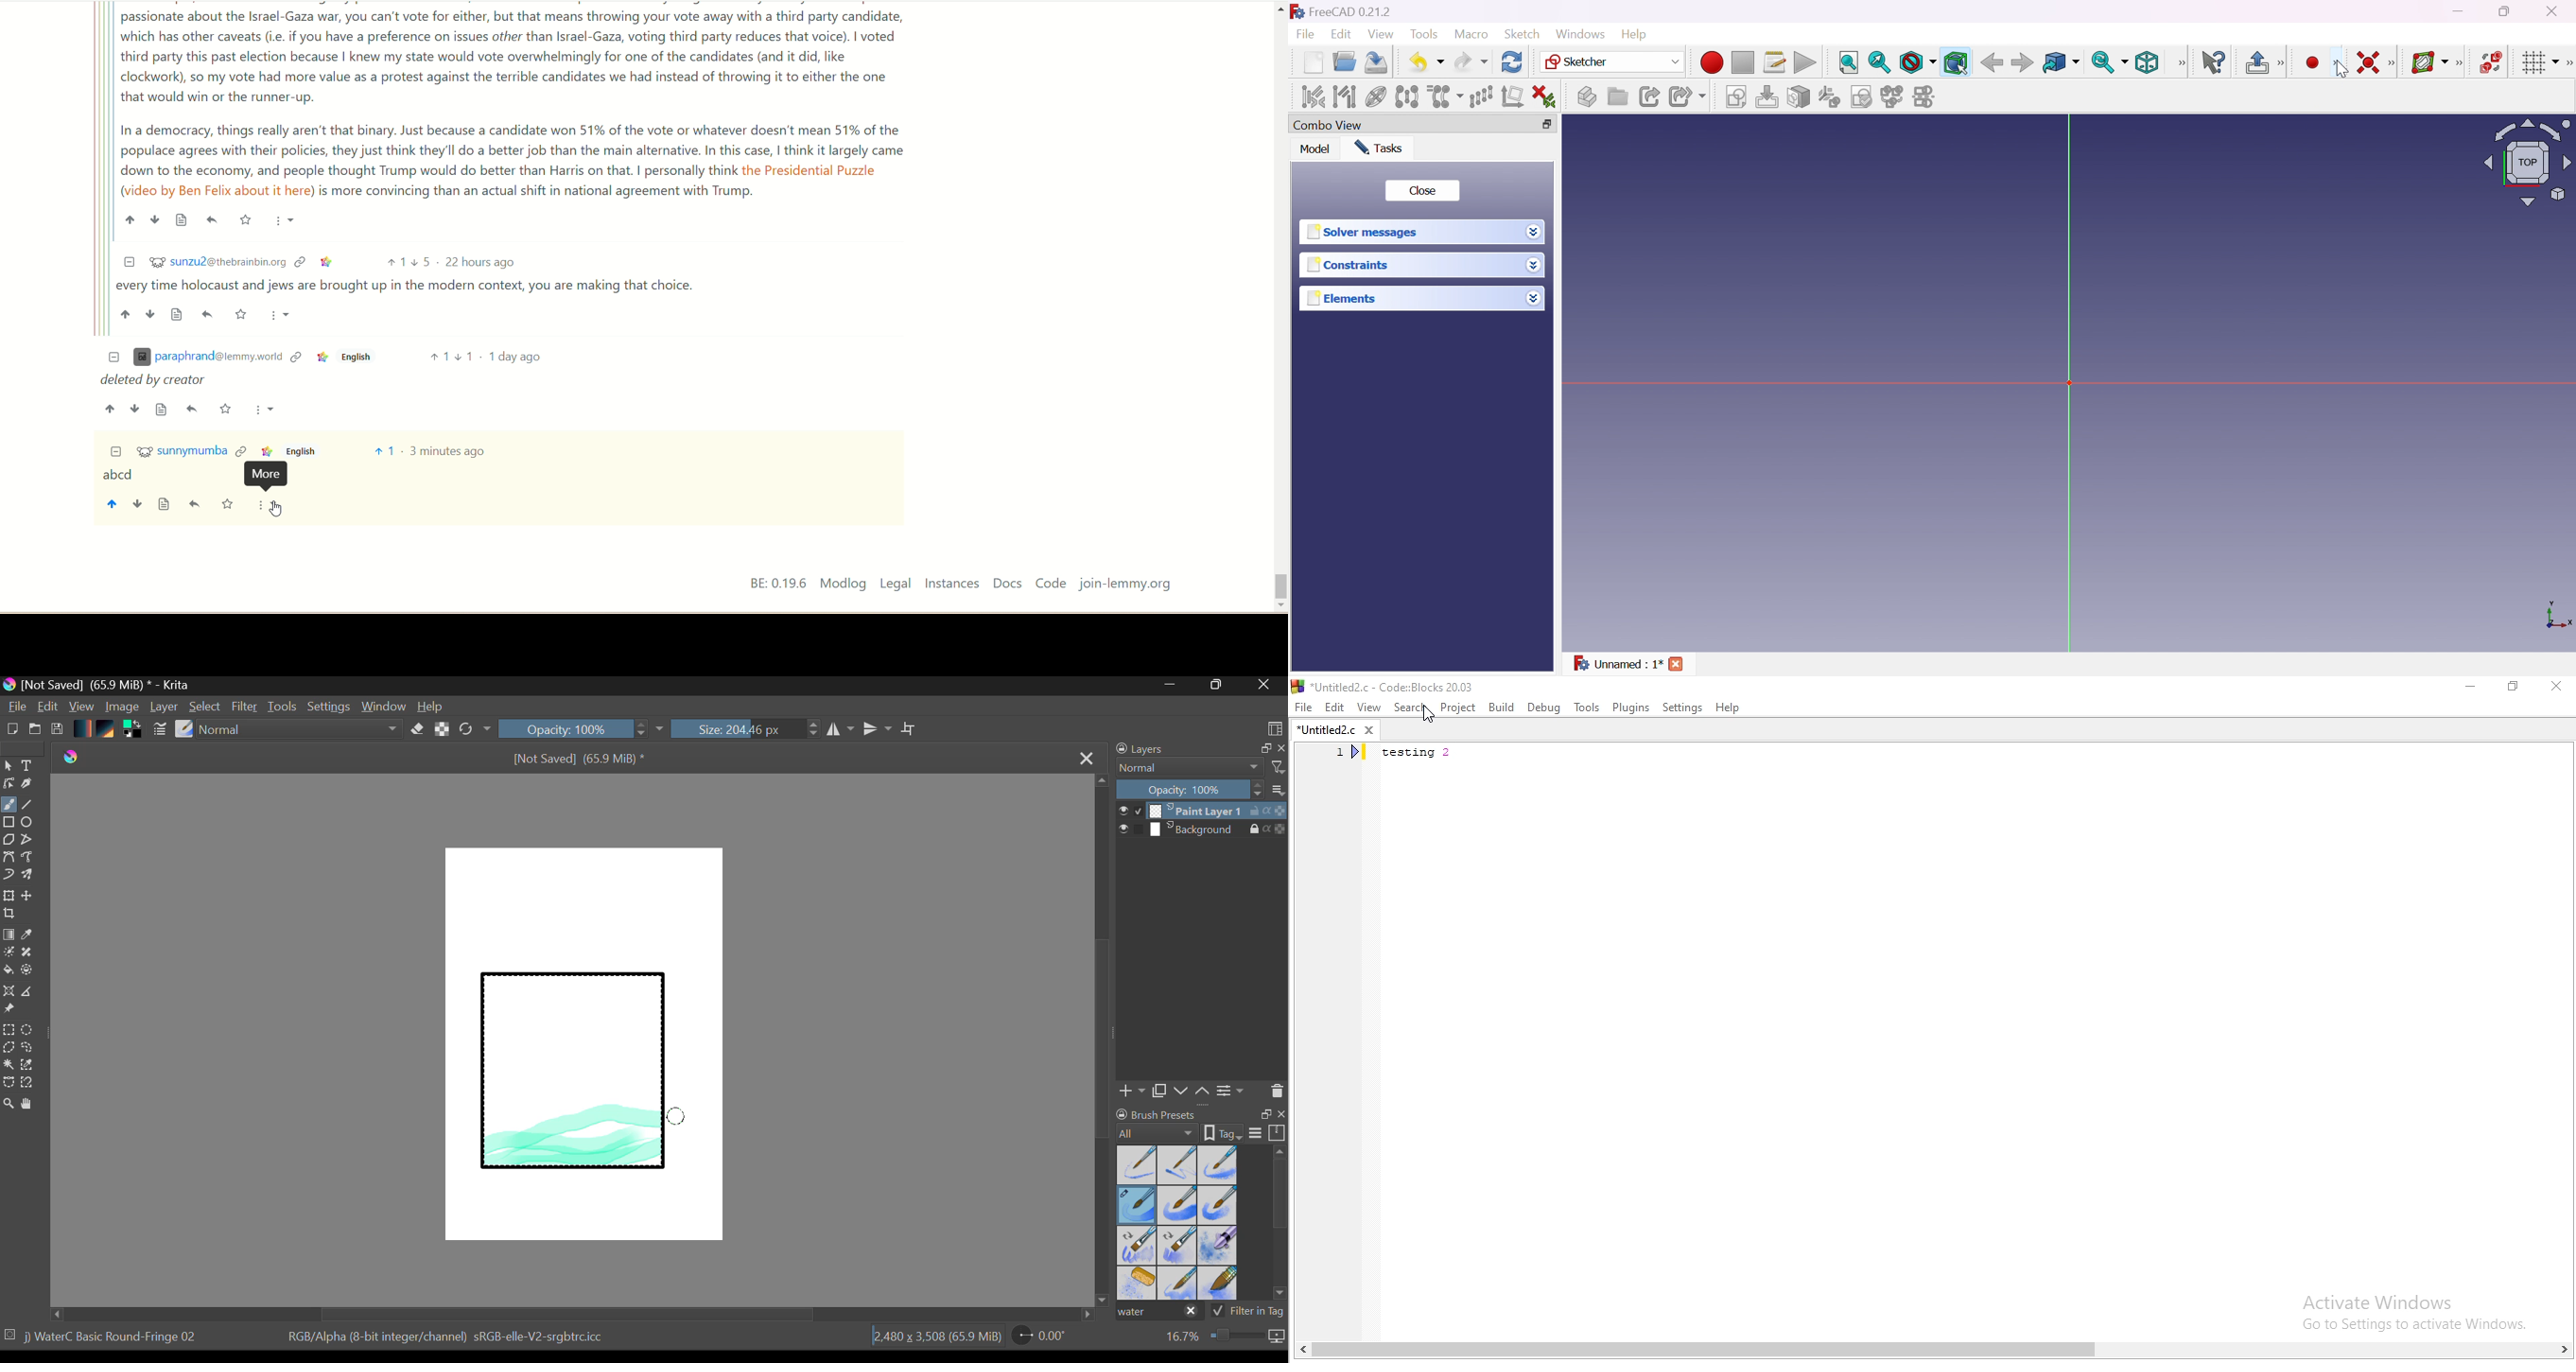 This screenshot has height=1372, width=2576. I want to click on Minimize, so click(2459, 11).